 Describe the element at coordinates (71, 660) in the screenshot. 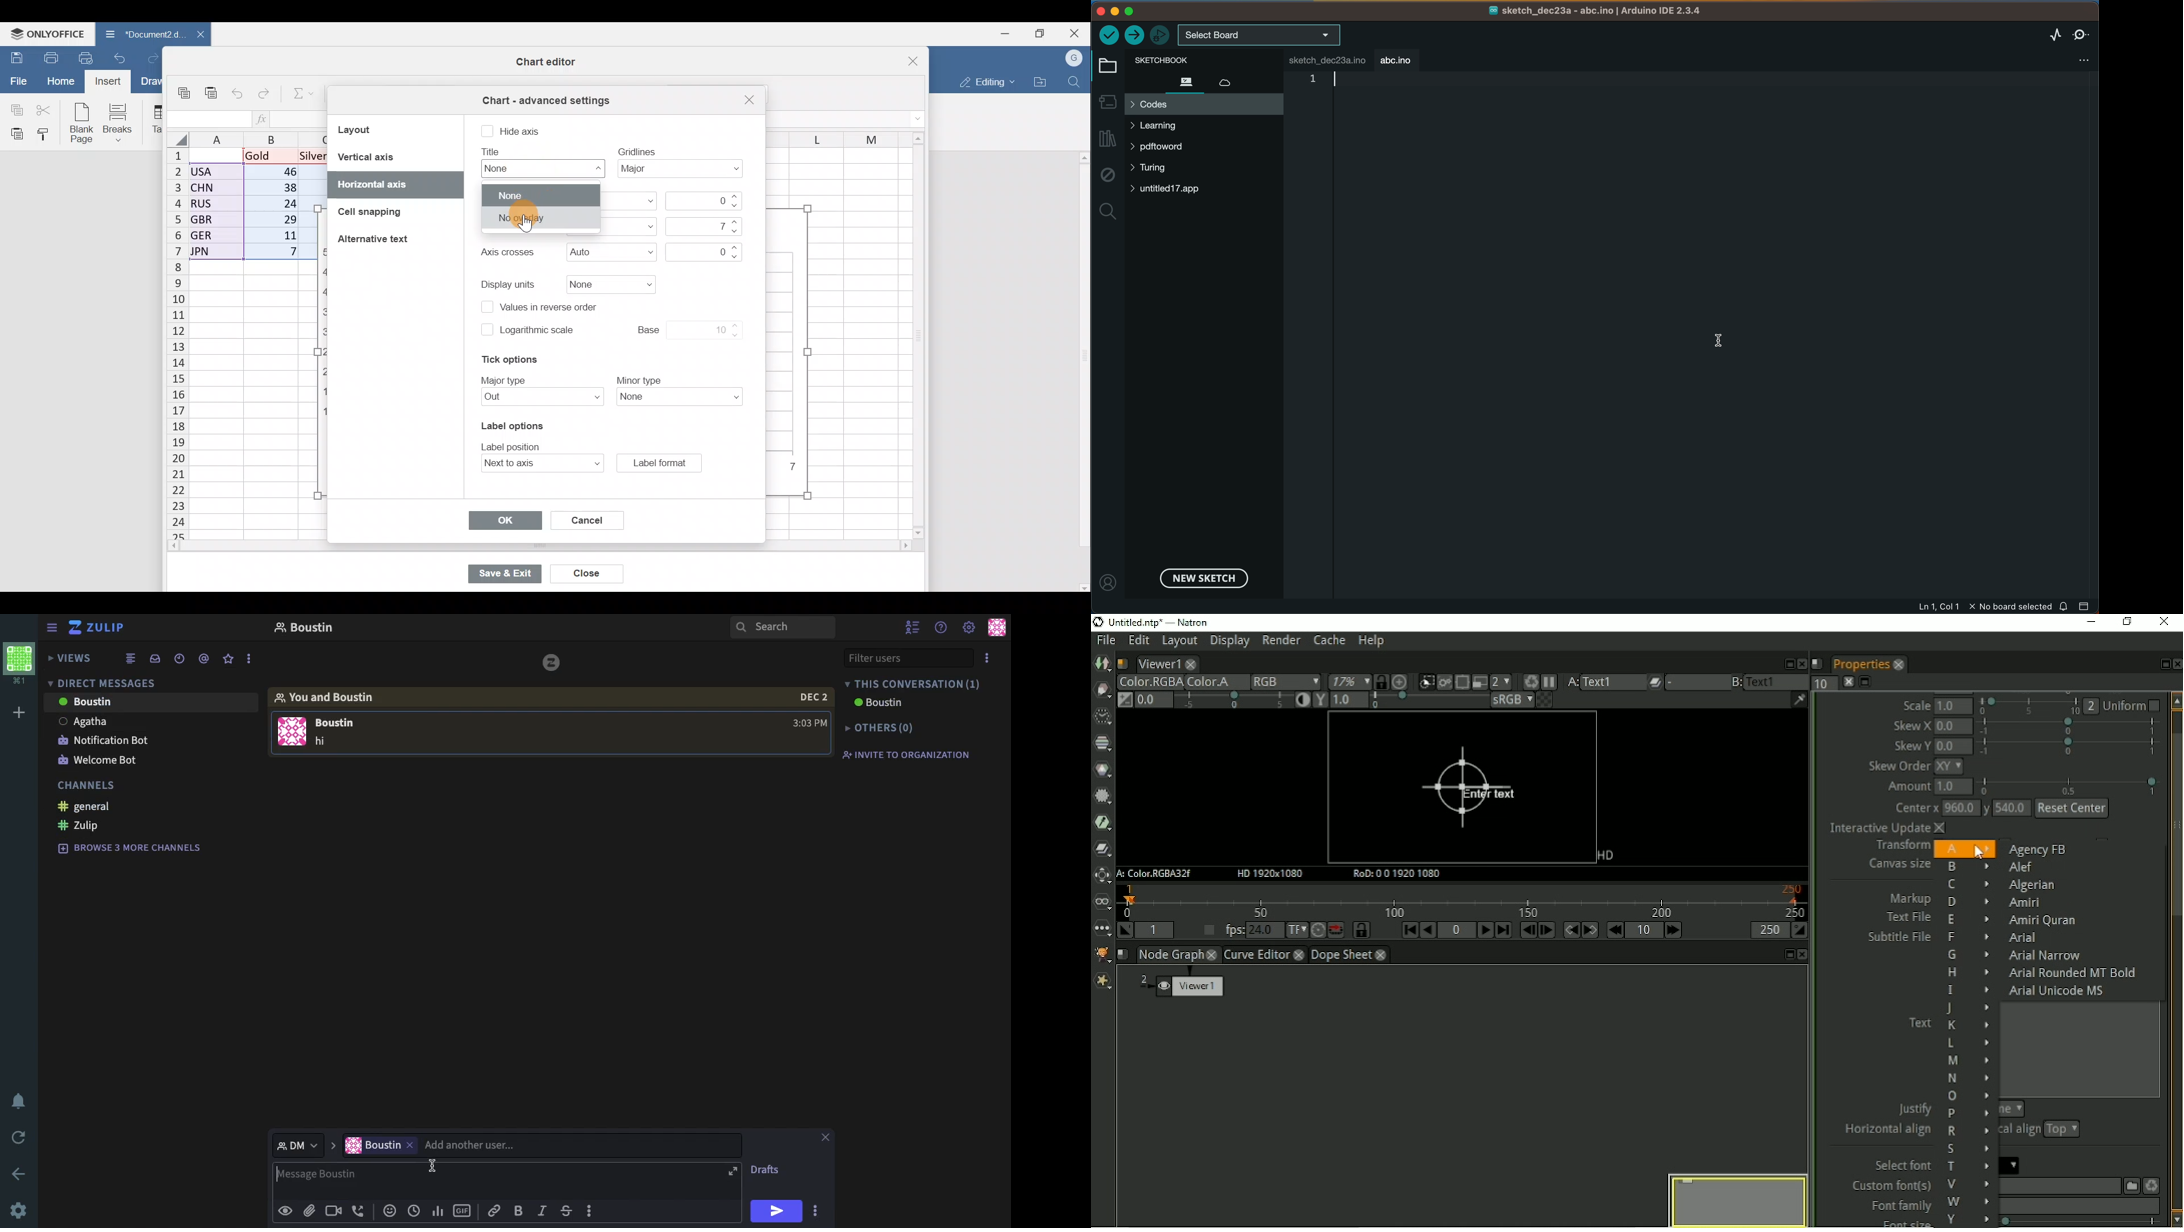

I see `views` at that location.